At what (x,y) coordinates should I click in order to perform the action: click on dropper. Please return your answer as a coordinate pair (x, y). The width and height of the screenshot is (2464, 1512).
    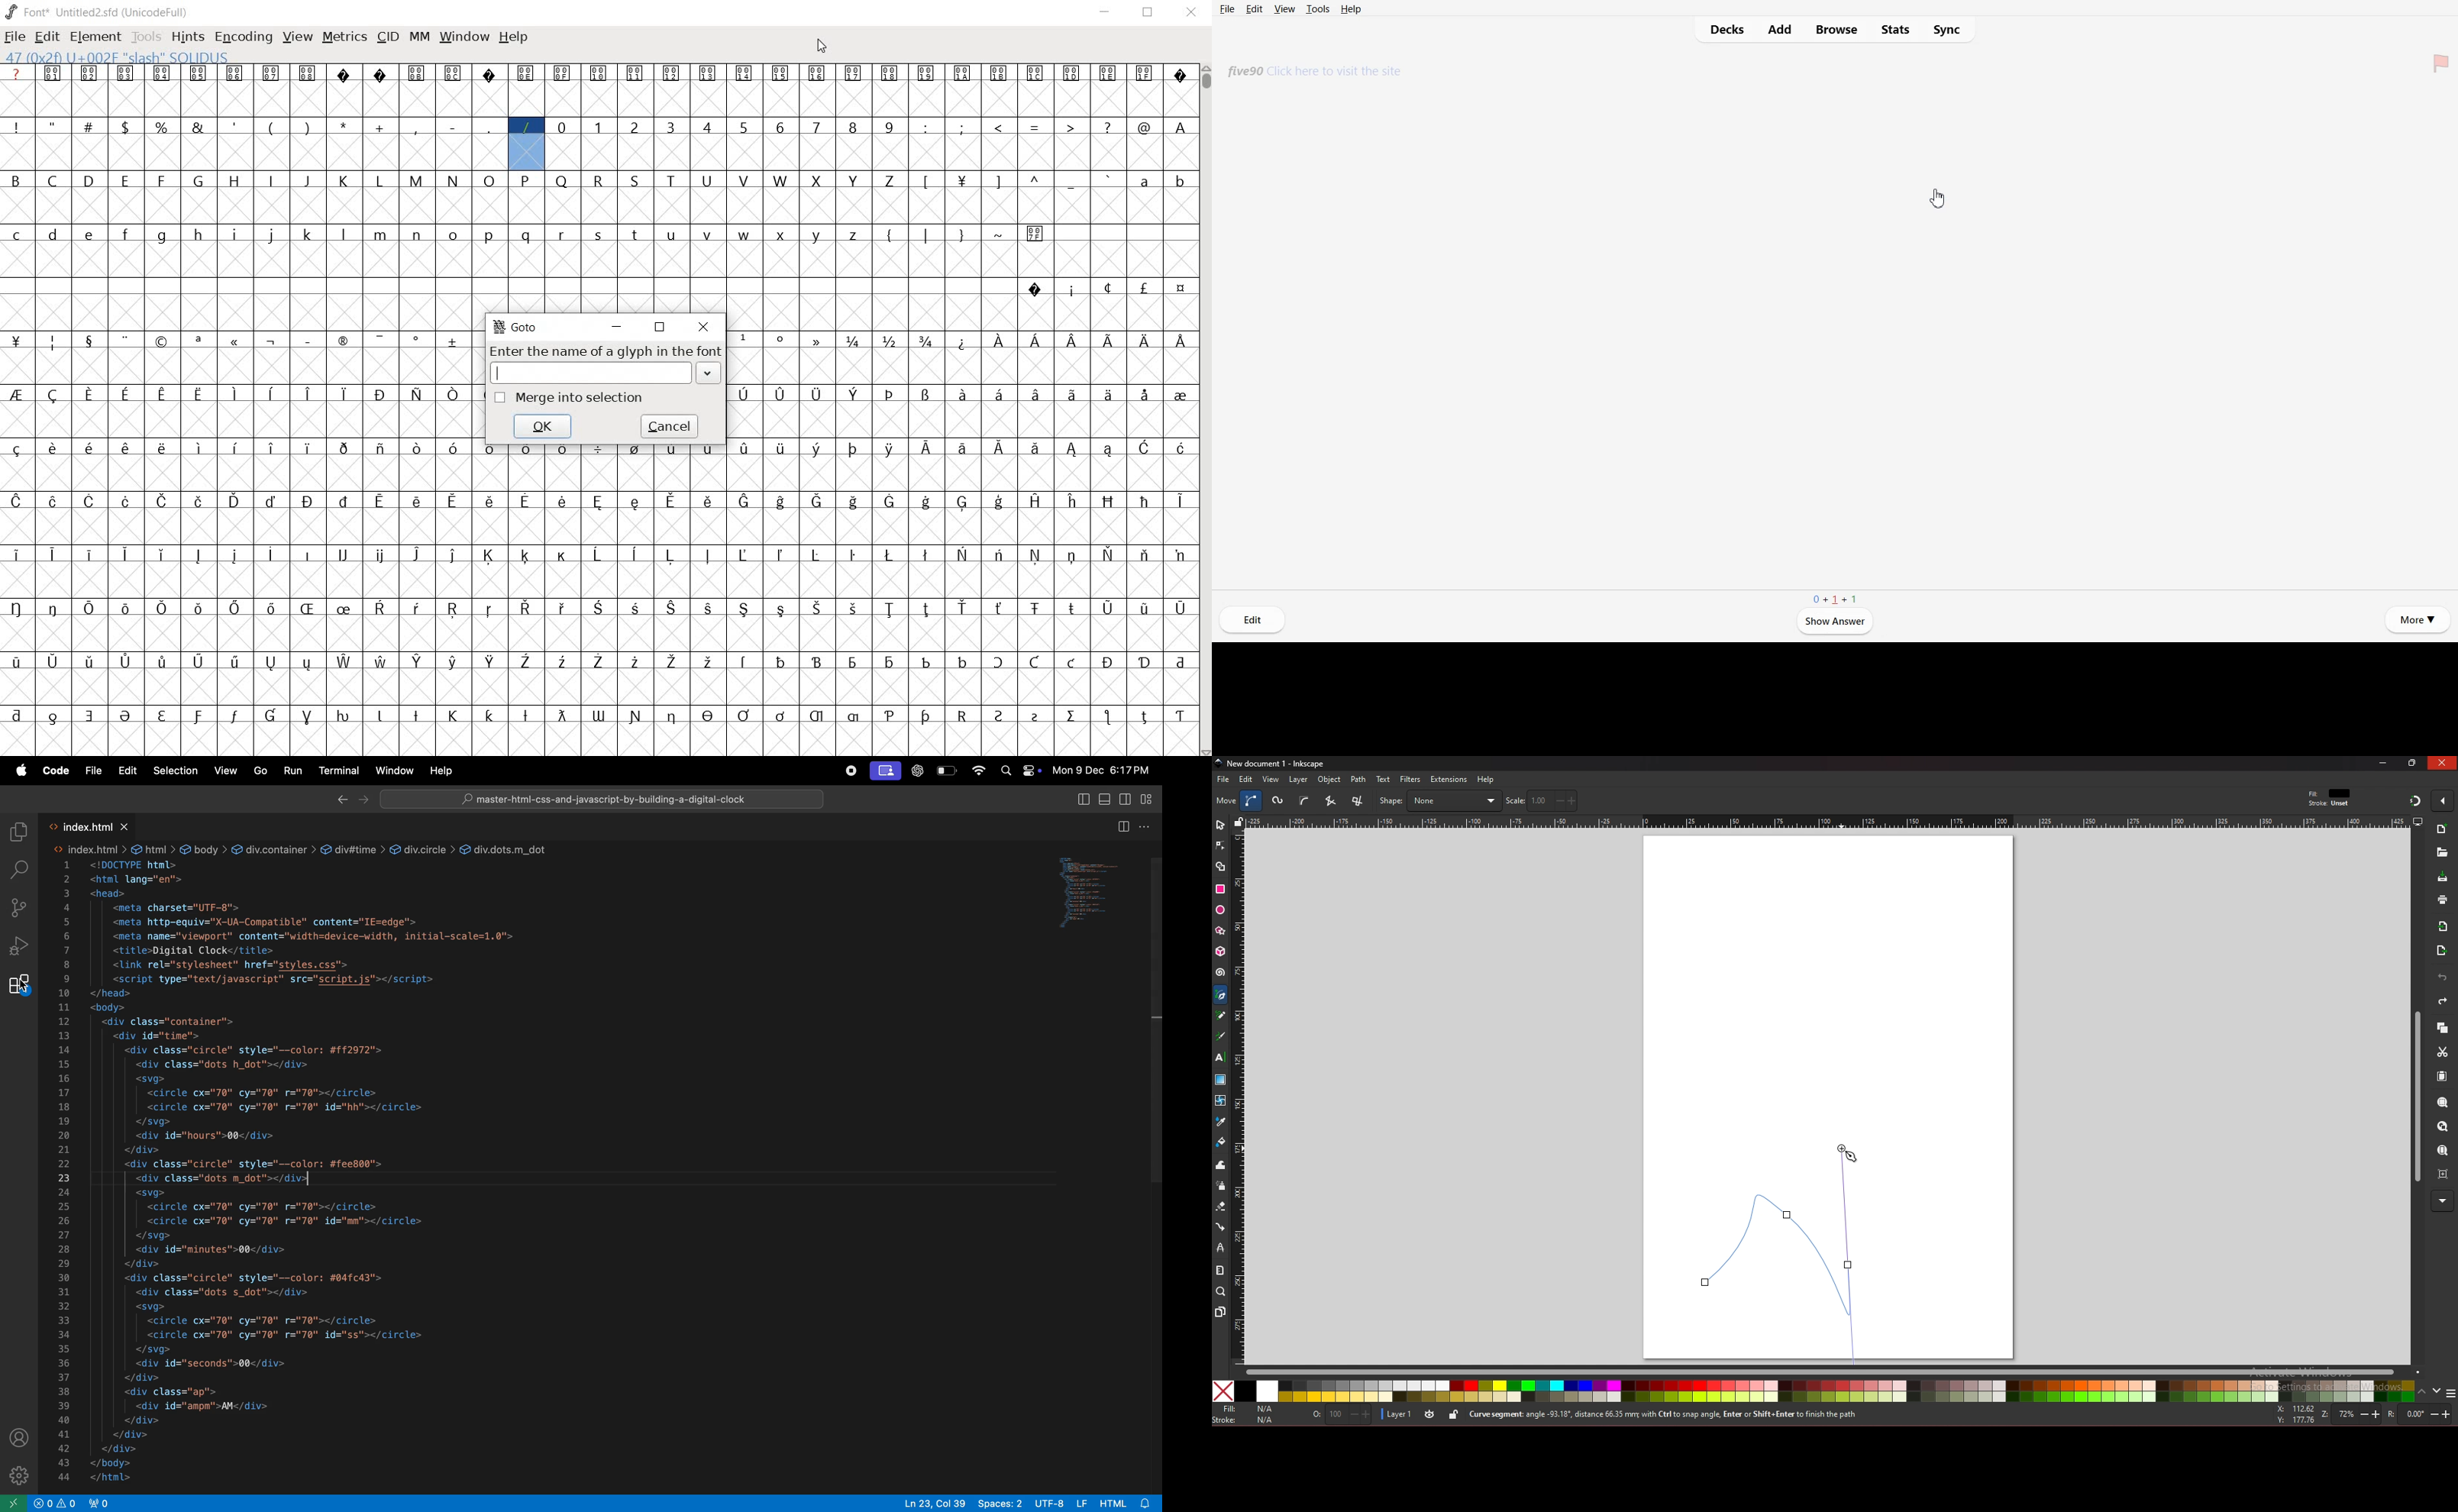
    Looking at the image, I should click on (1221, 1123).